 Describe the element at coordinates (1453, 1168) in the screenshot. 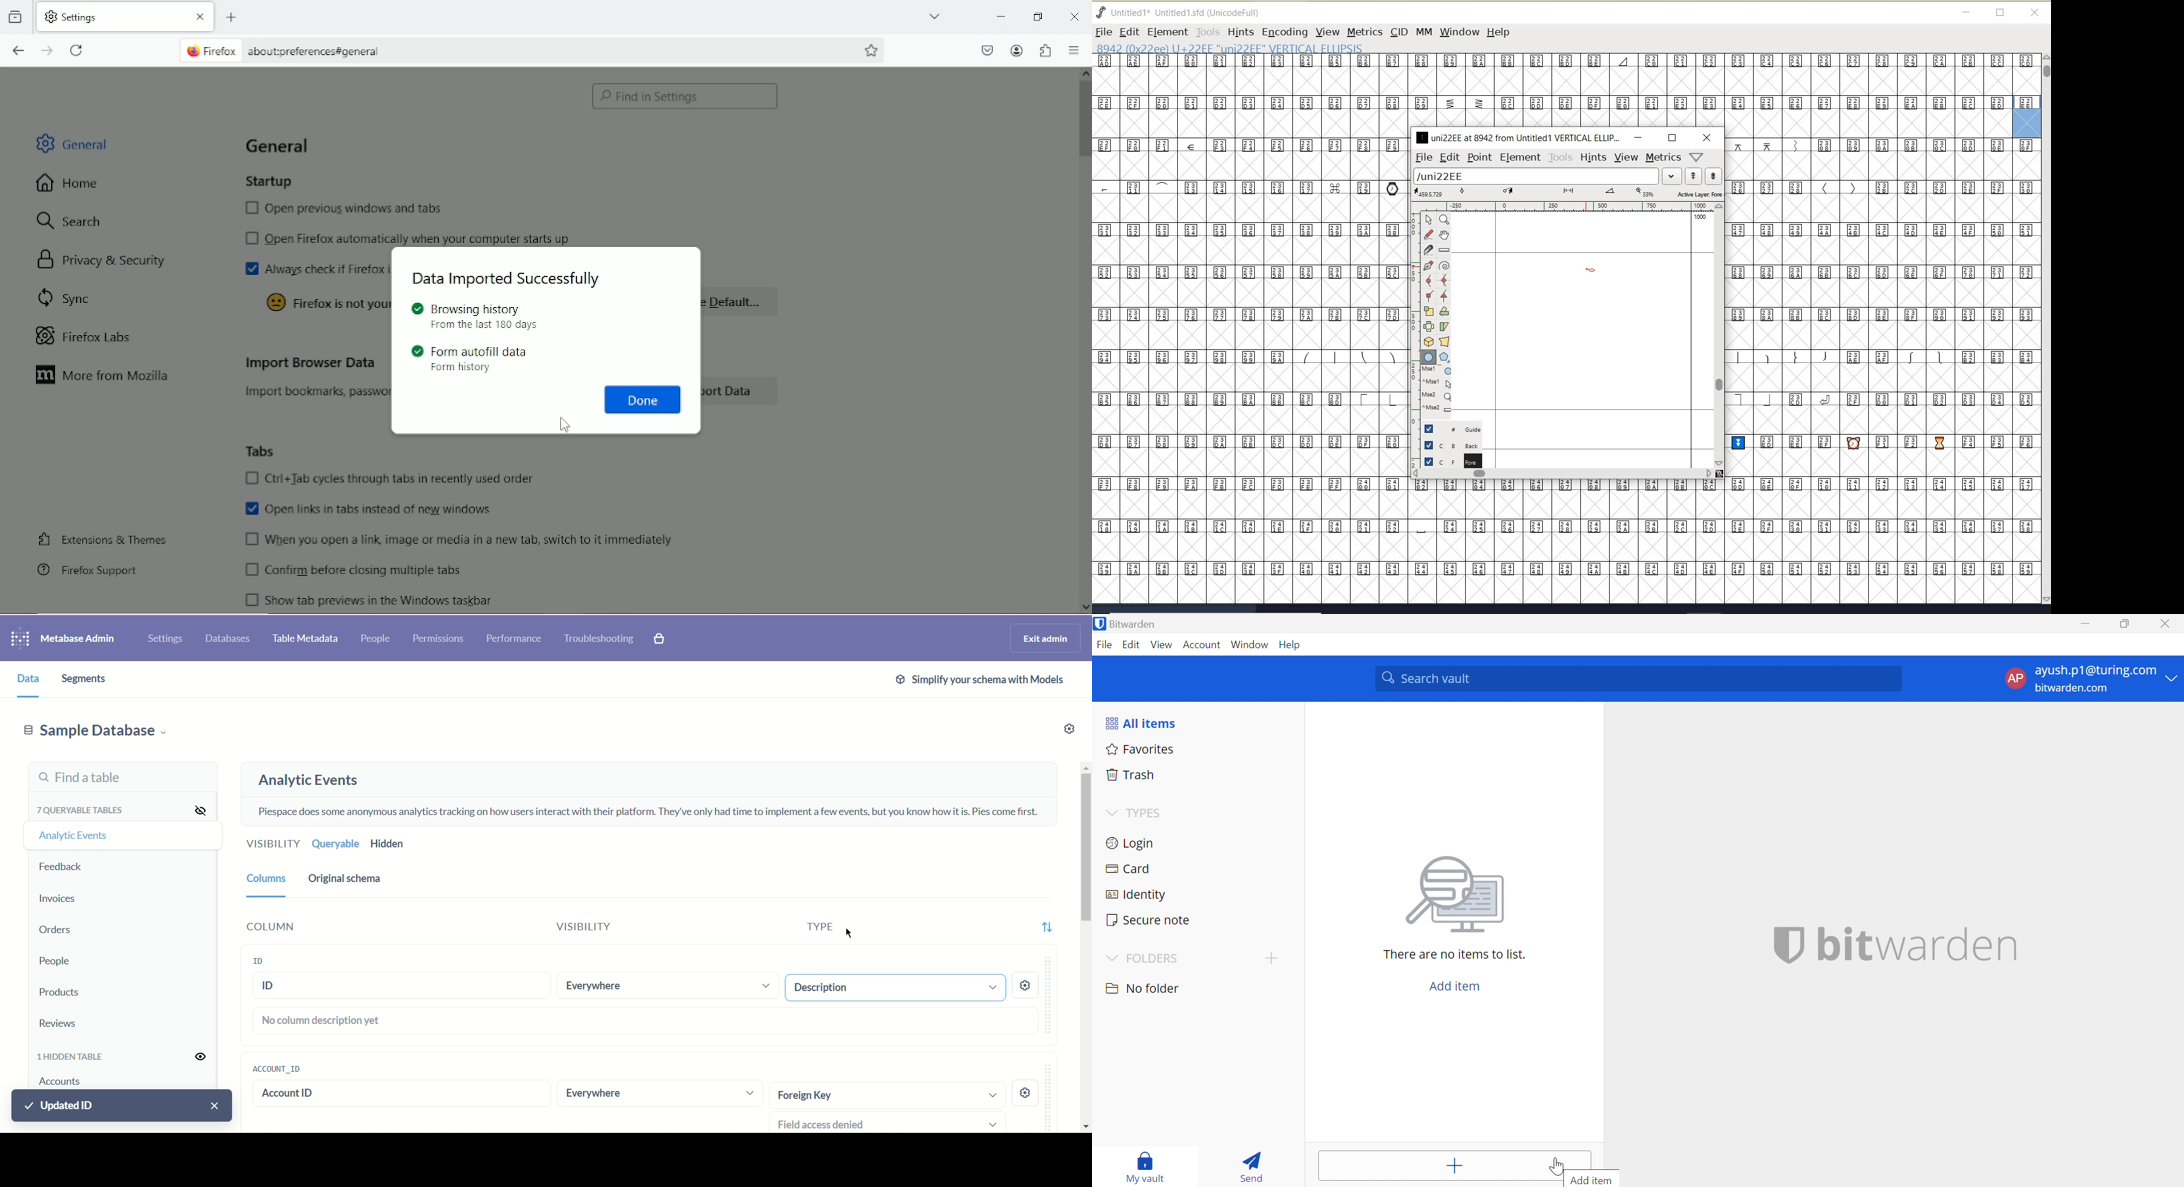

I see `Add item` at that location.